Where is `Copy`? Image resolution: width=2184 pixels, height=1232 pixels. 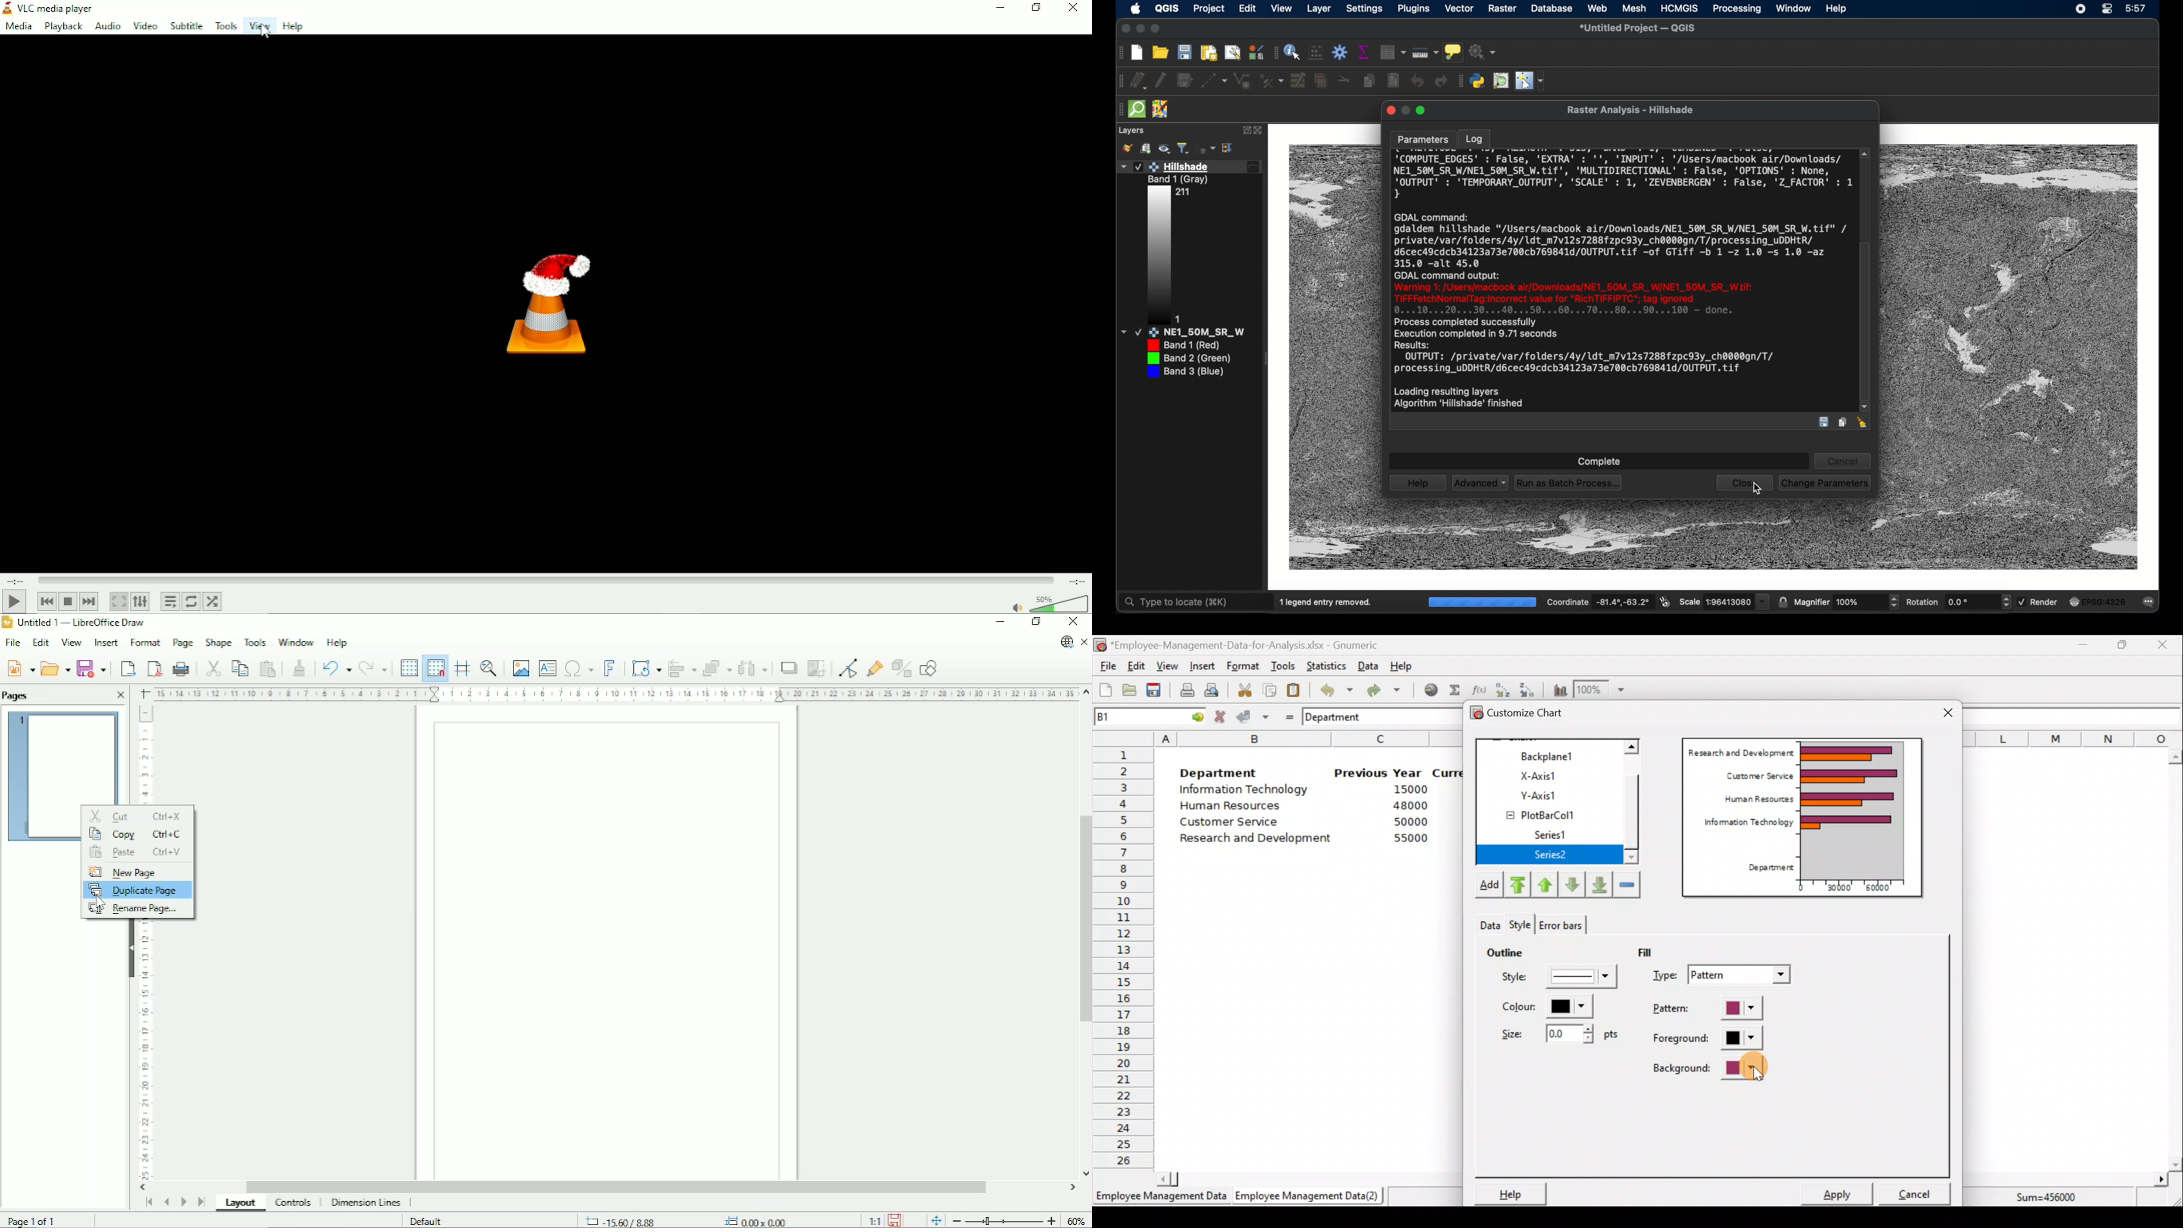
Copy is located at coordinates (135, 834).